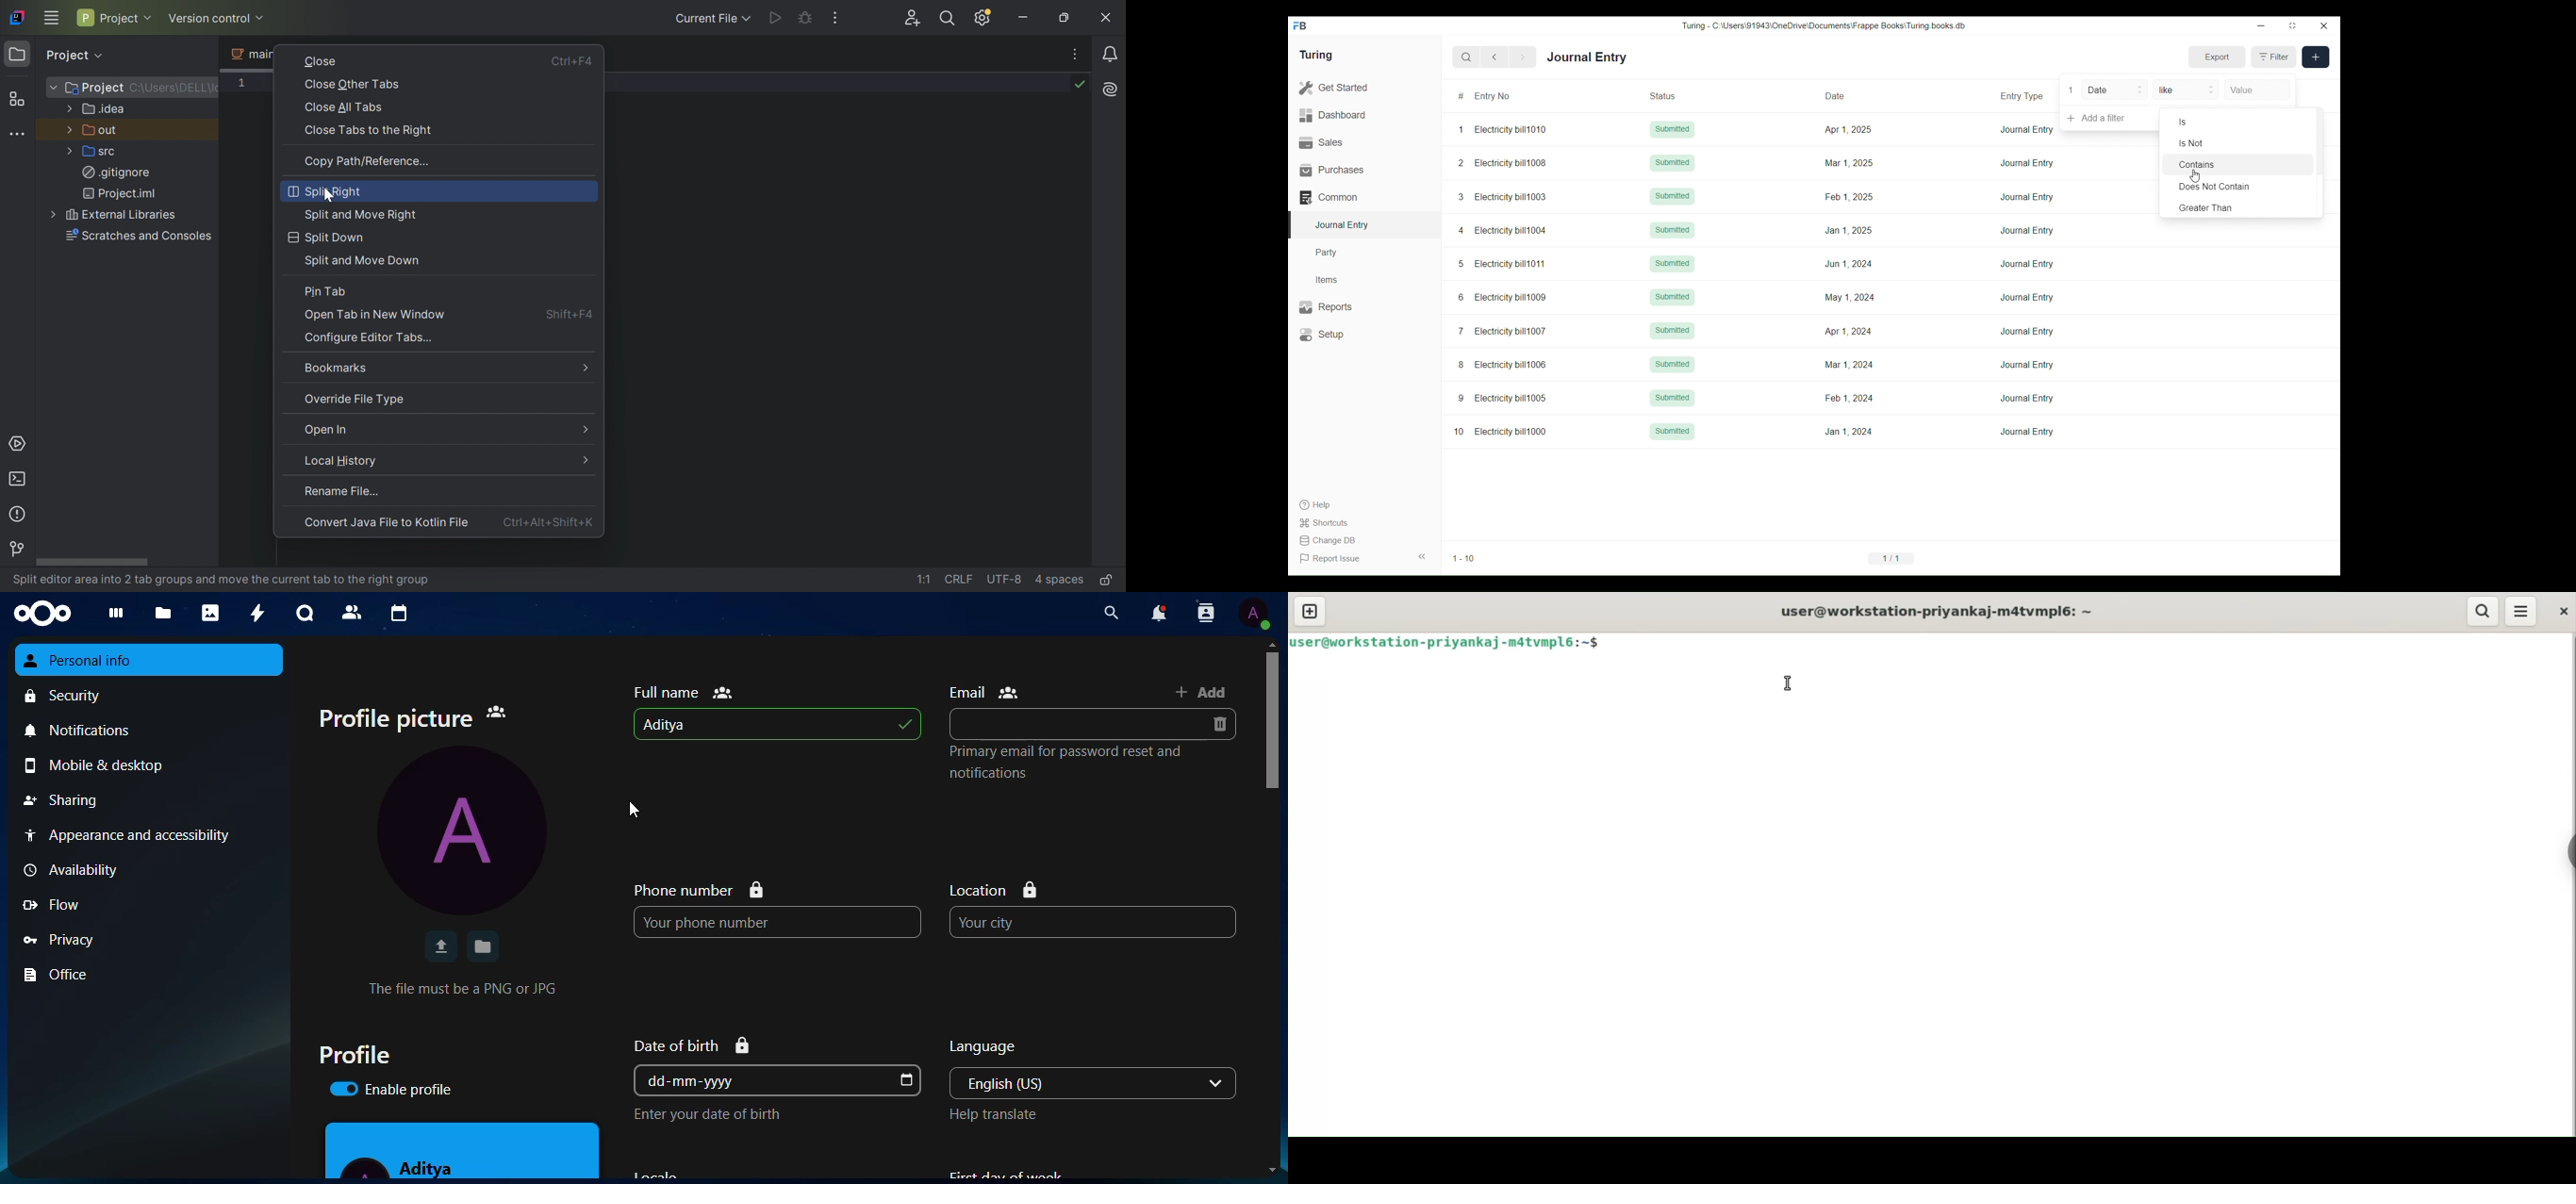  What do you see at coordinates (995, 890) in the screenshot?
I see `location` at bounding box center [995, 890].